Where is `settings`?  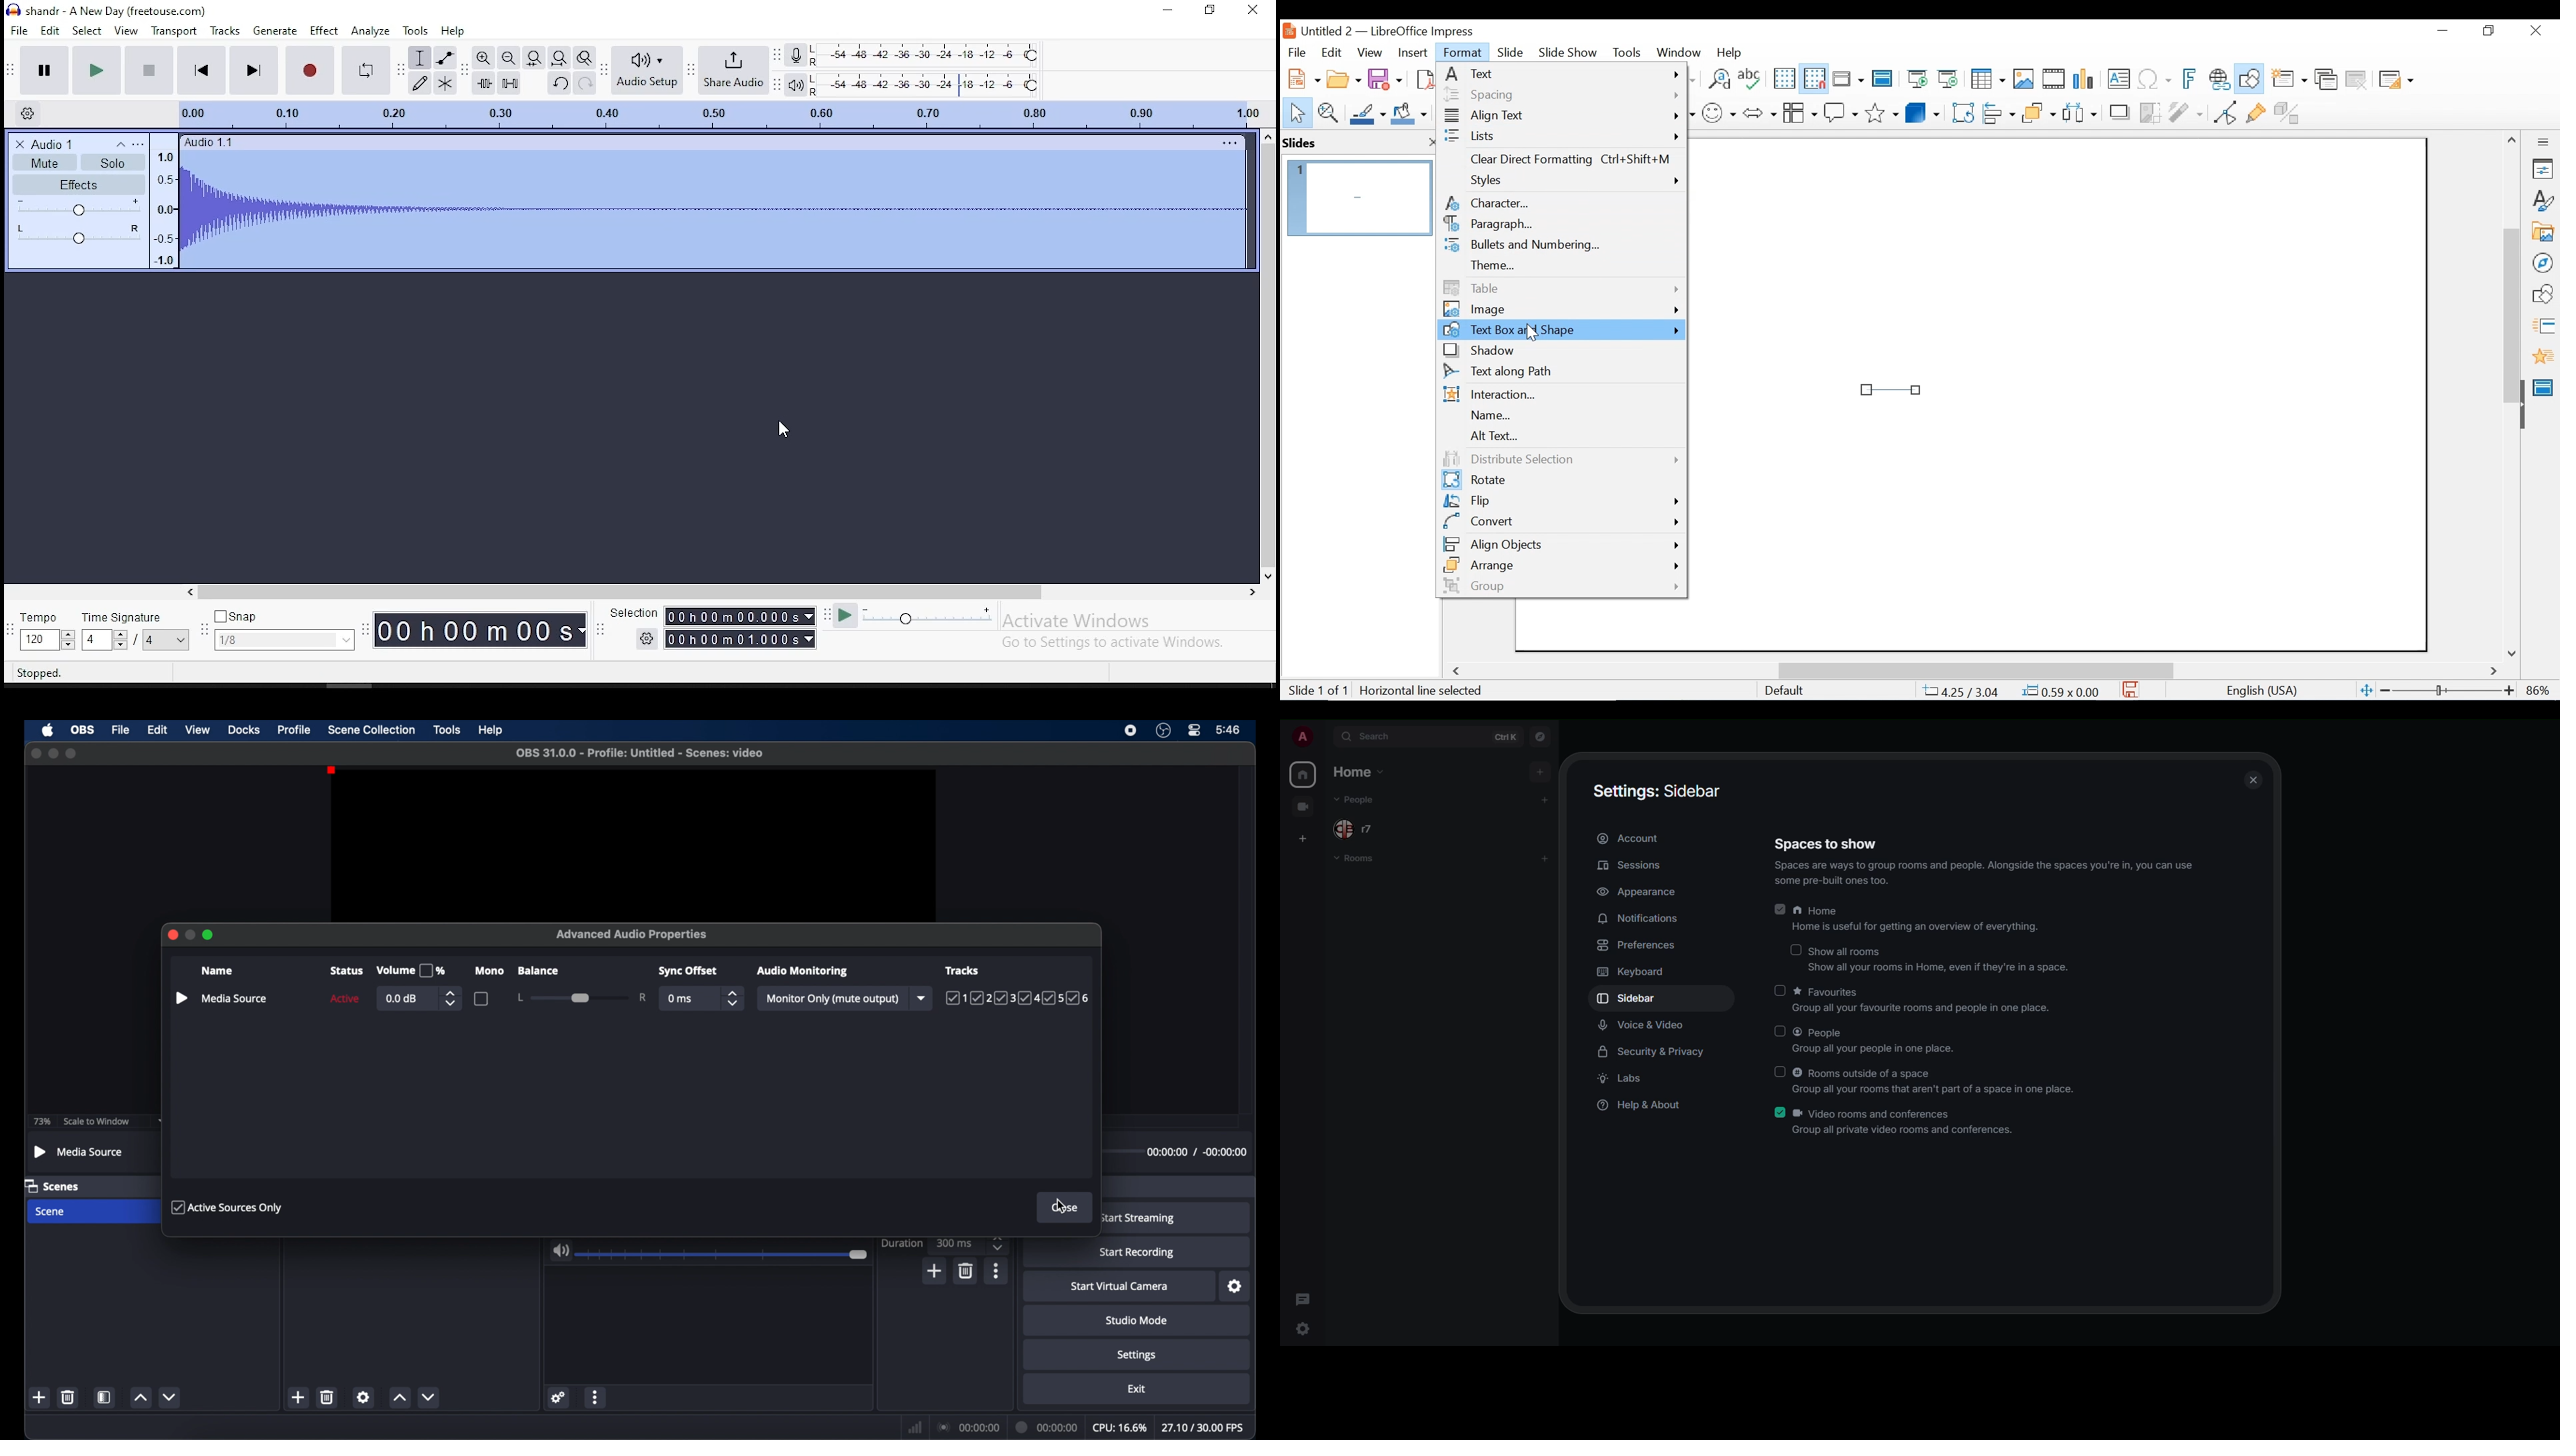
settings is located at coordinates (1235, 1287).